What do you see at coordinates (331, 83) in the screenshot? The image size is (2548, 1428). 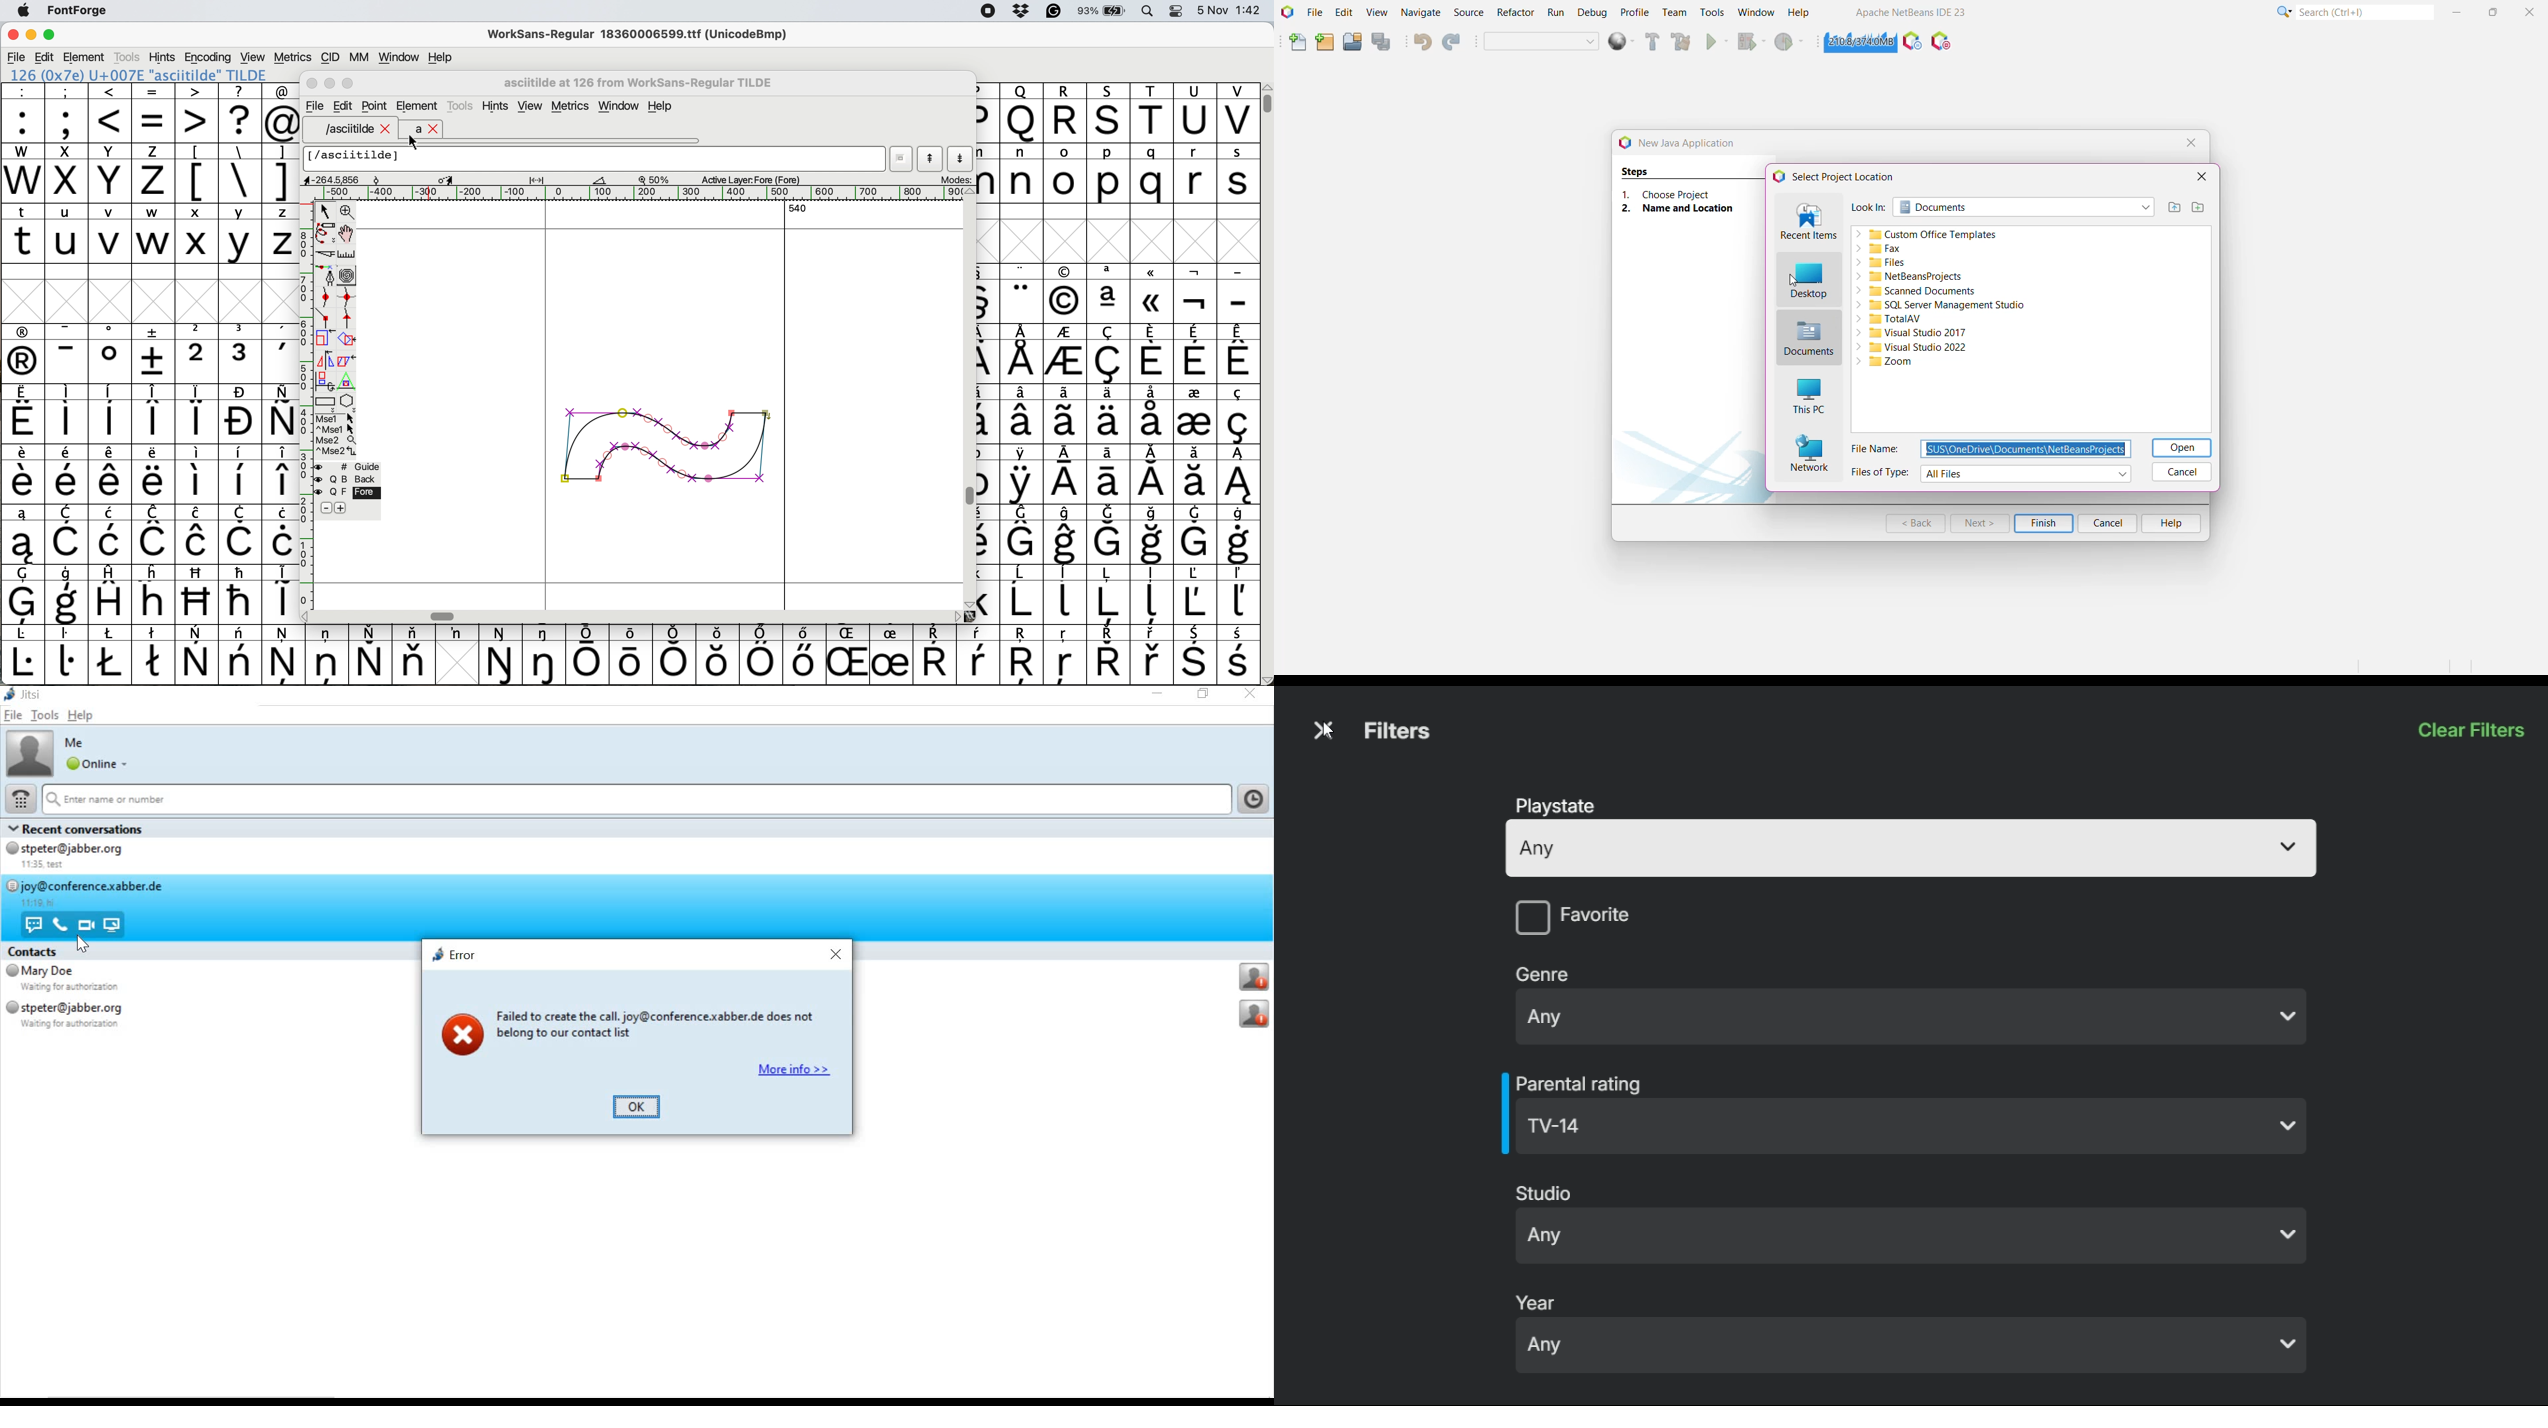 I see `Minimise` at bounding box center [331, 83].